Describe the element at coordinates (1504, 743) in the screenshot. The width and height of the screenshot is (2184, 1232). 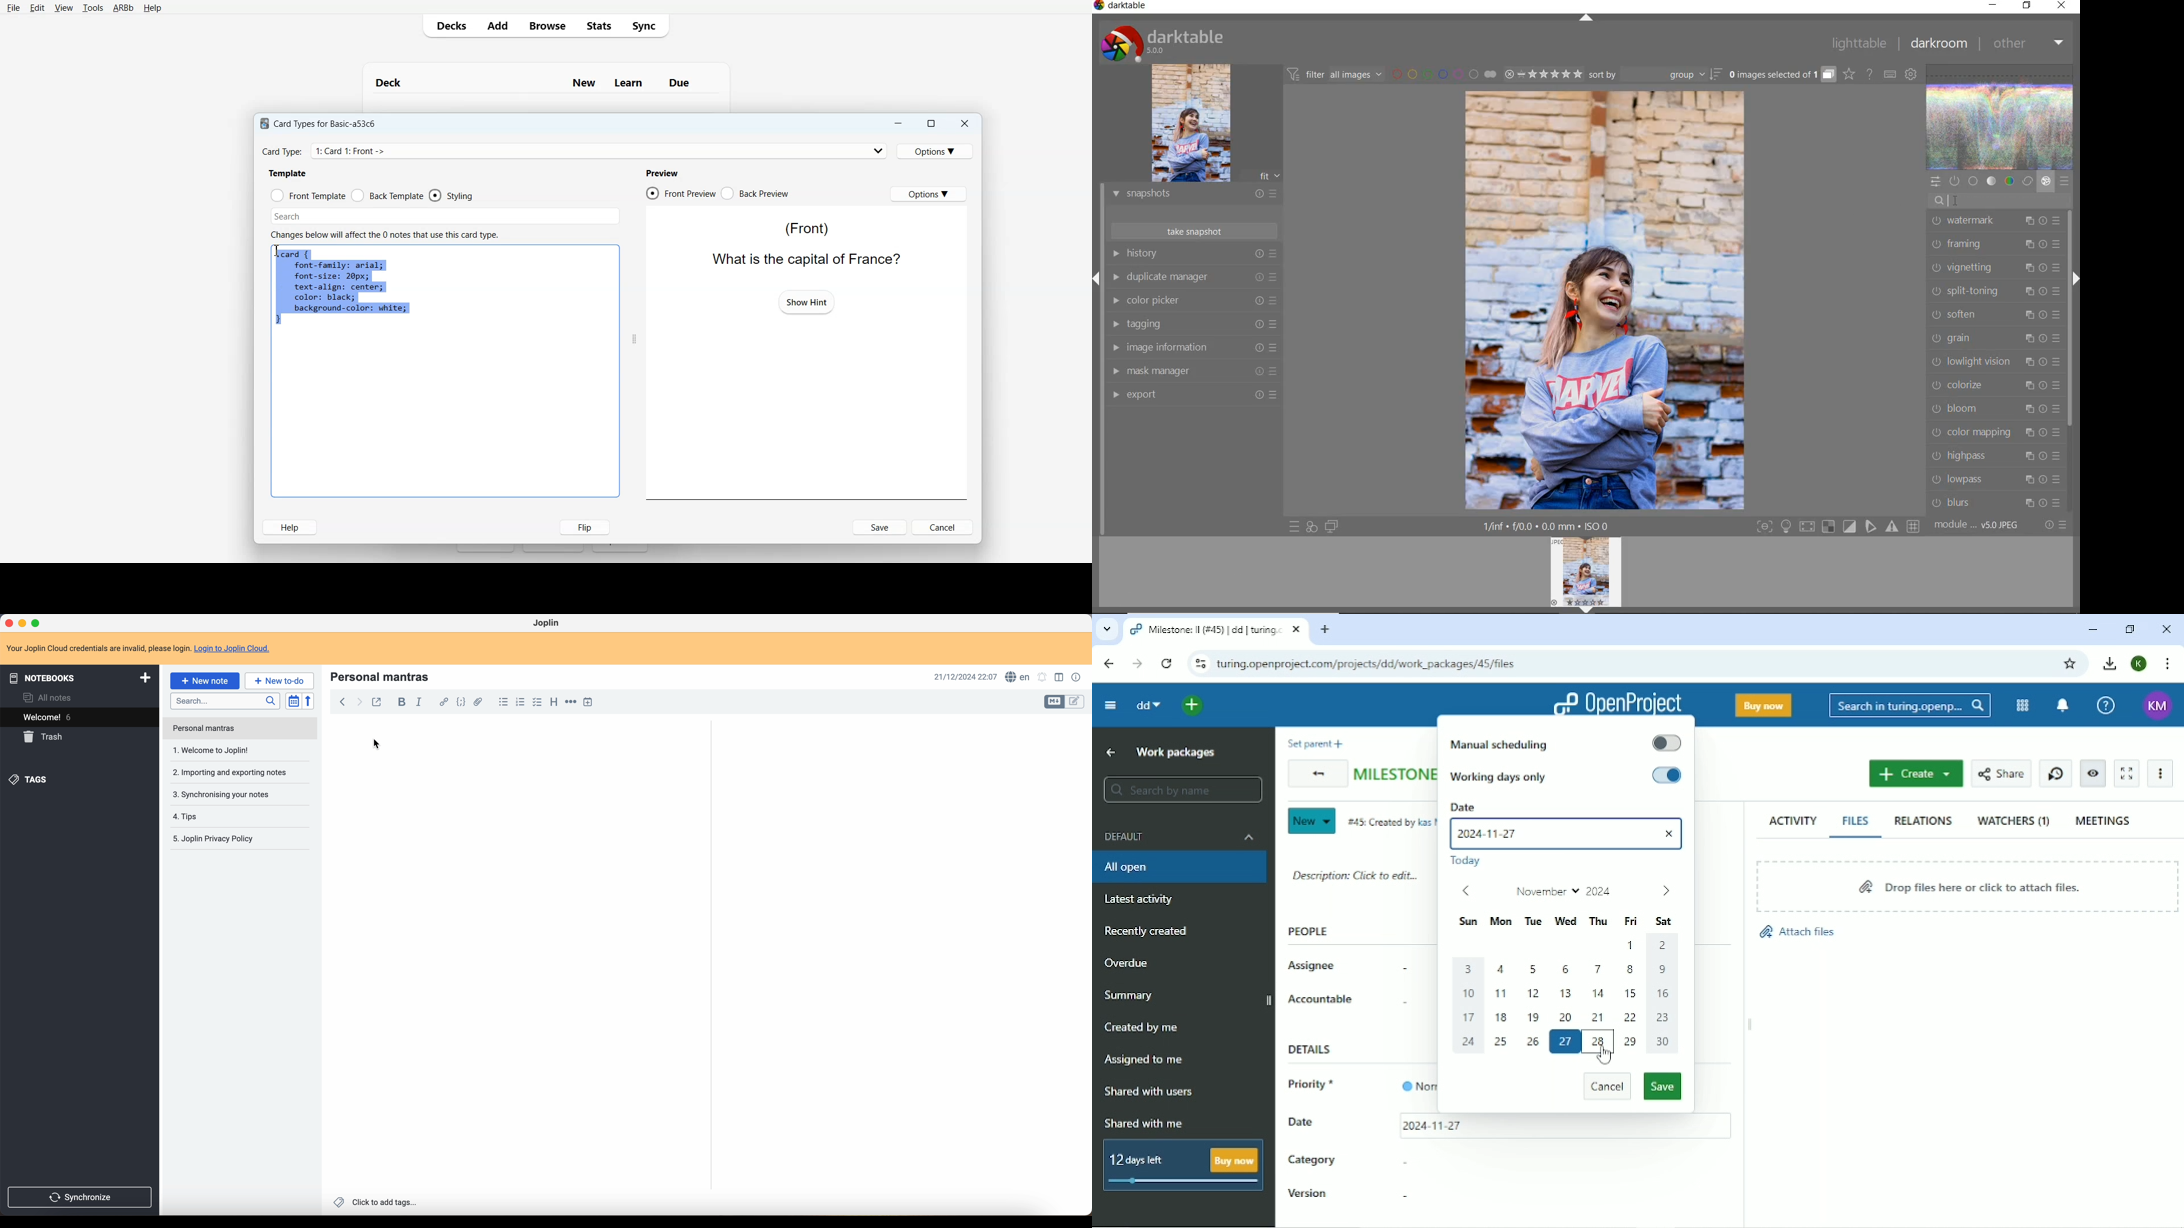
I see `Manual scheduling` at that location.